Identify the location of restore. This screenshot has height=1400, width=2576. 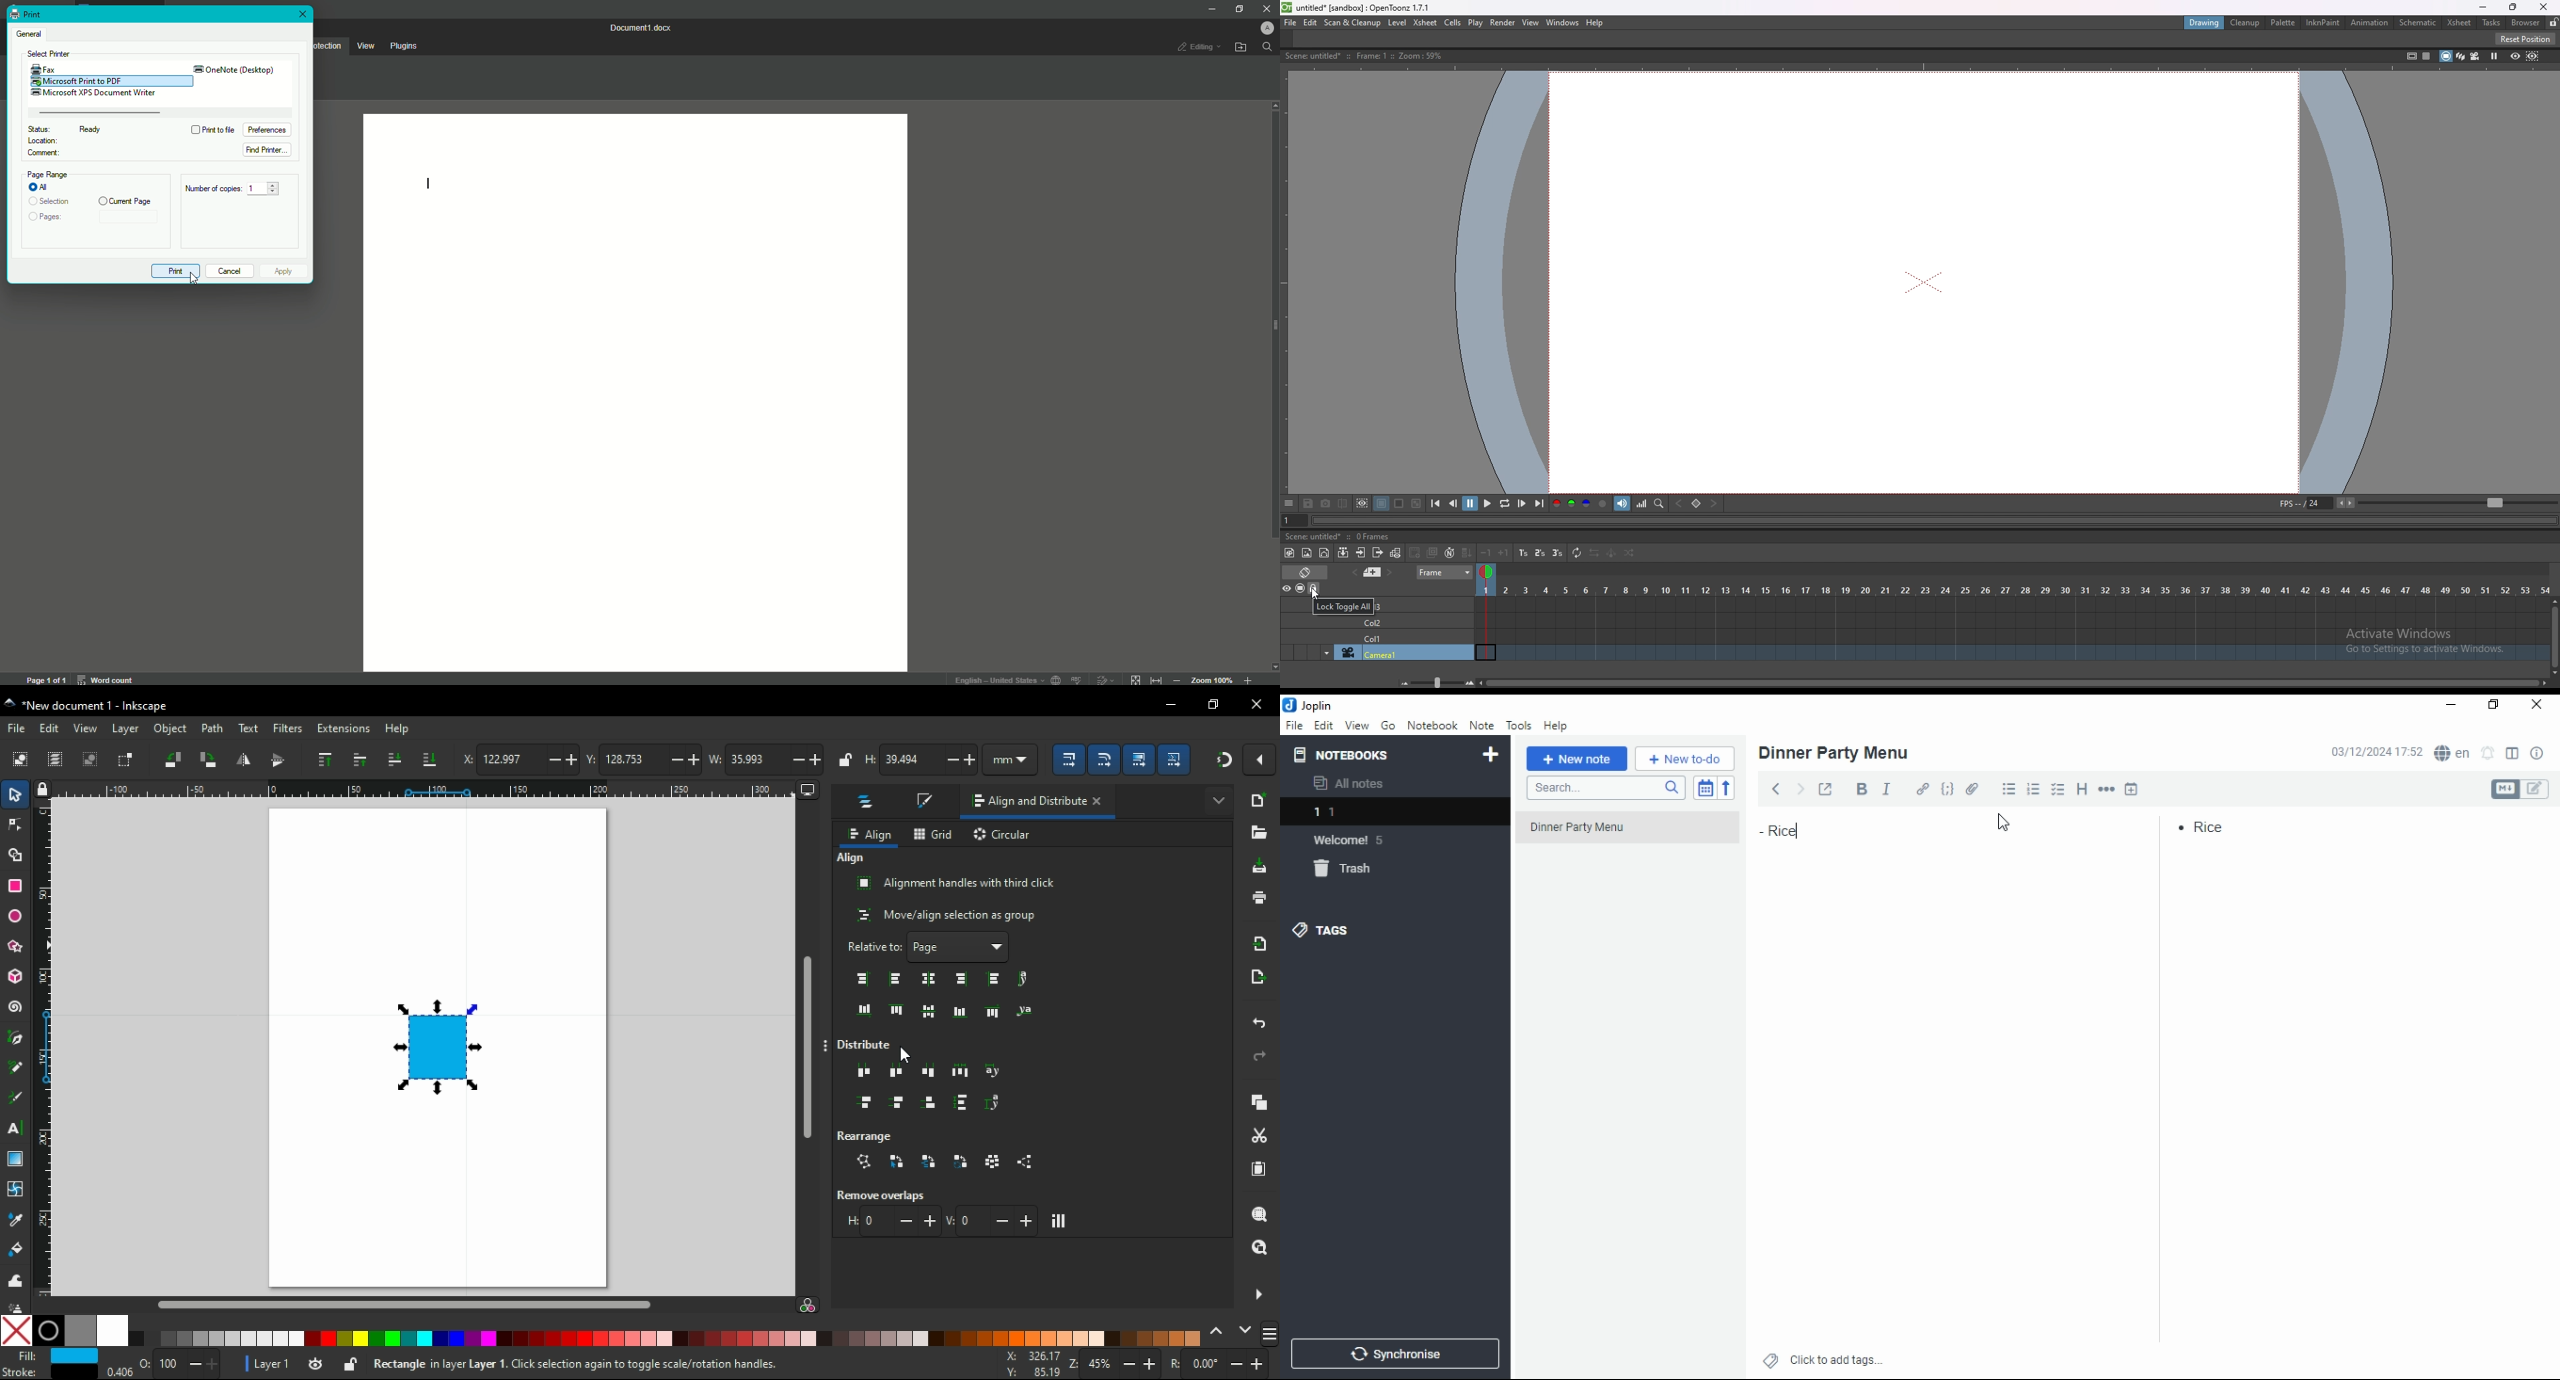
(1214, 704).